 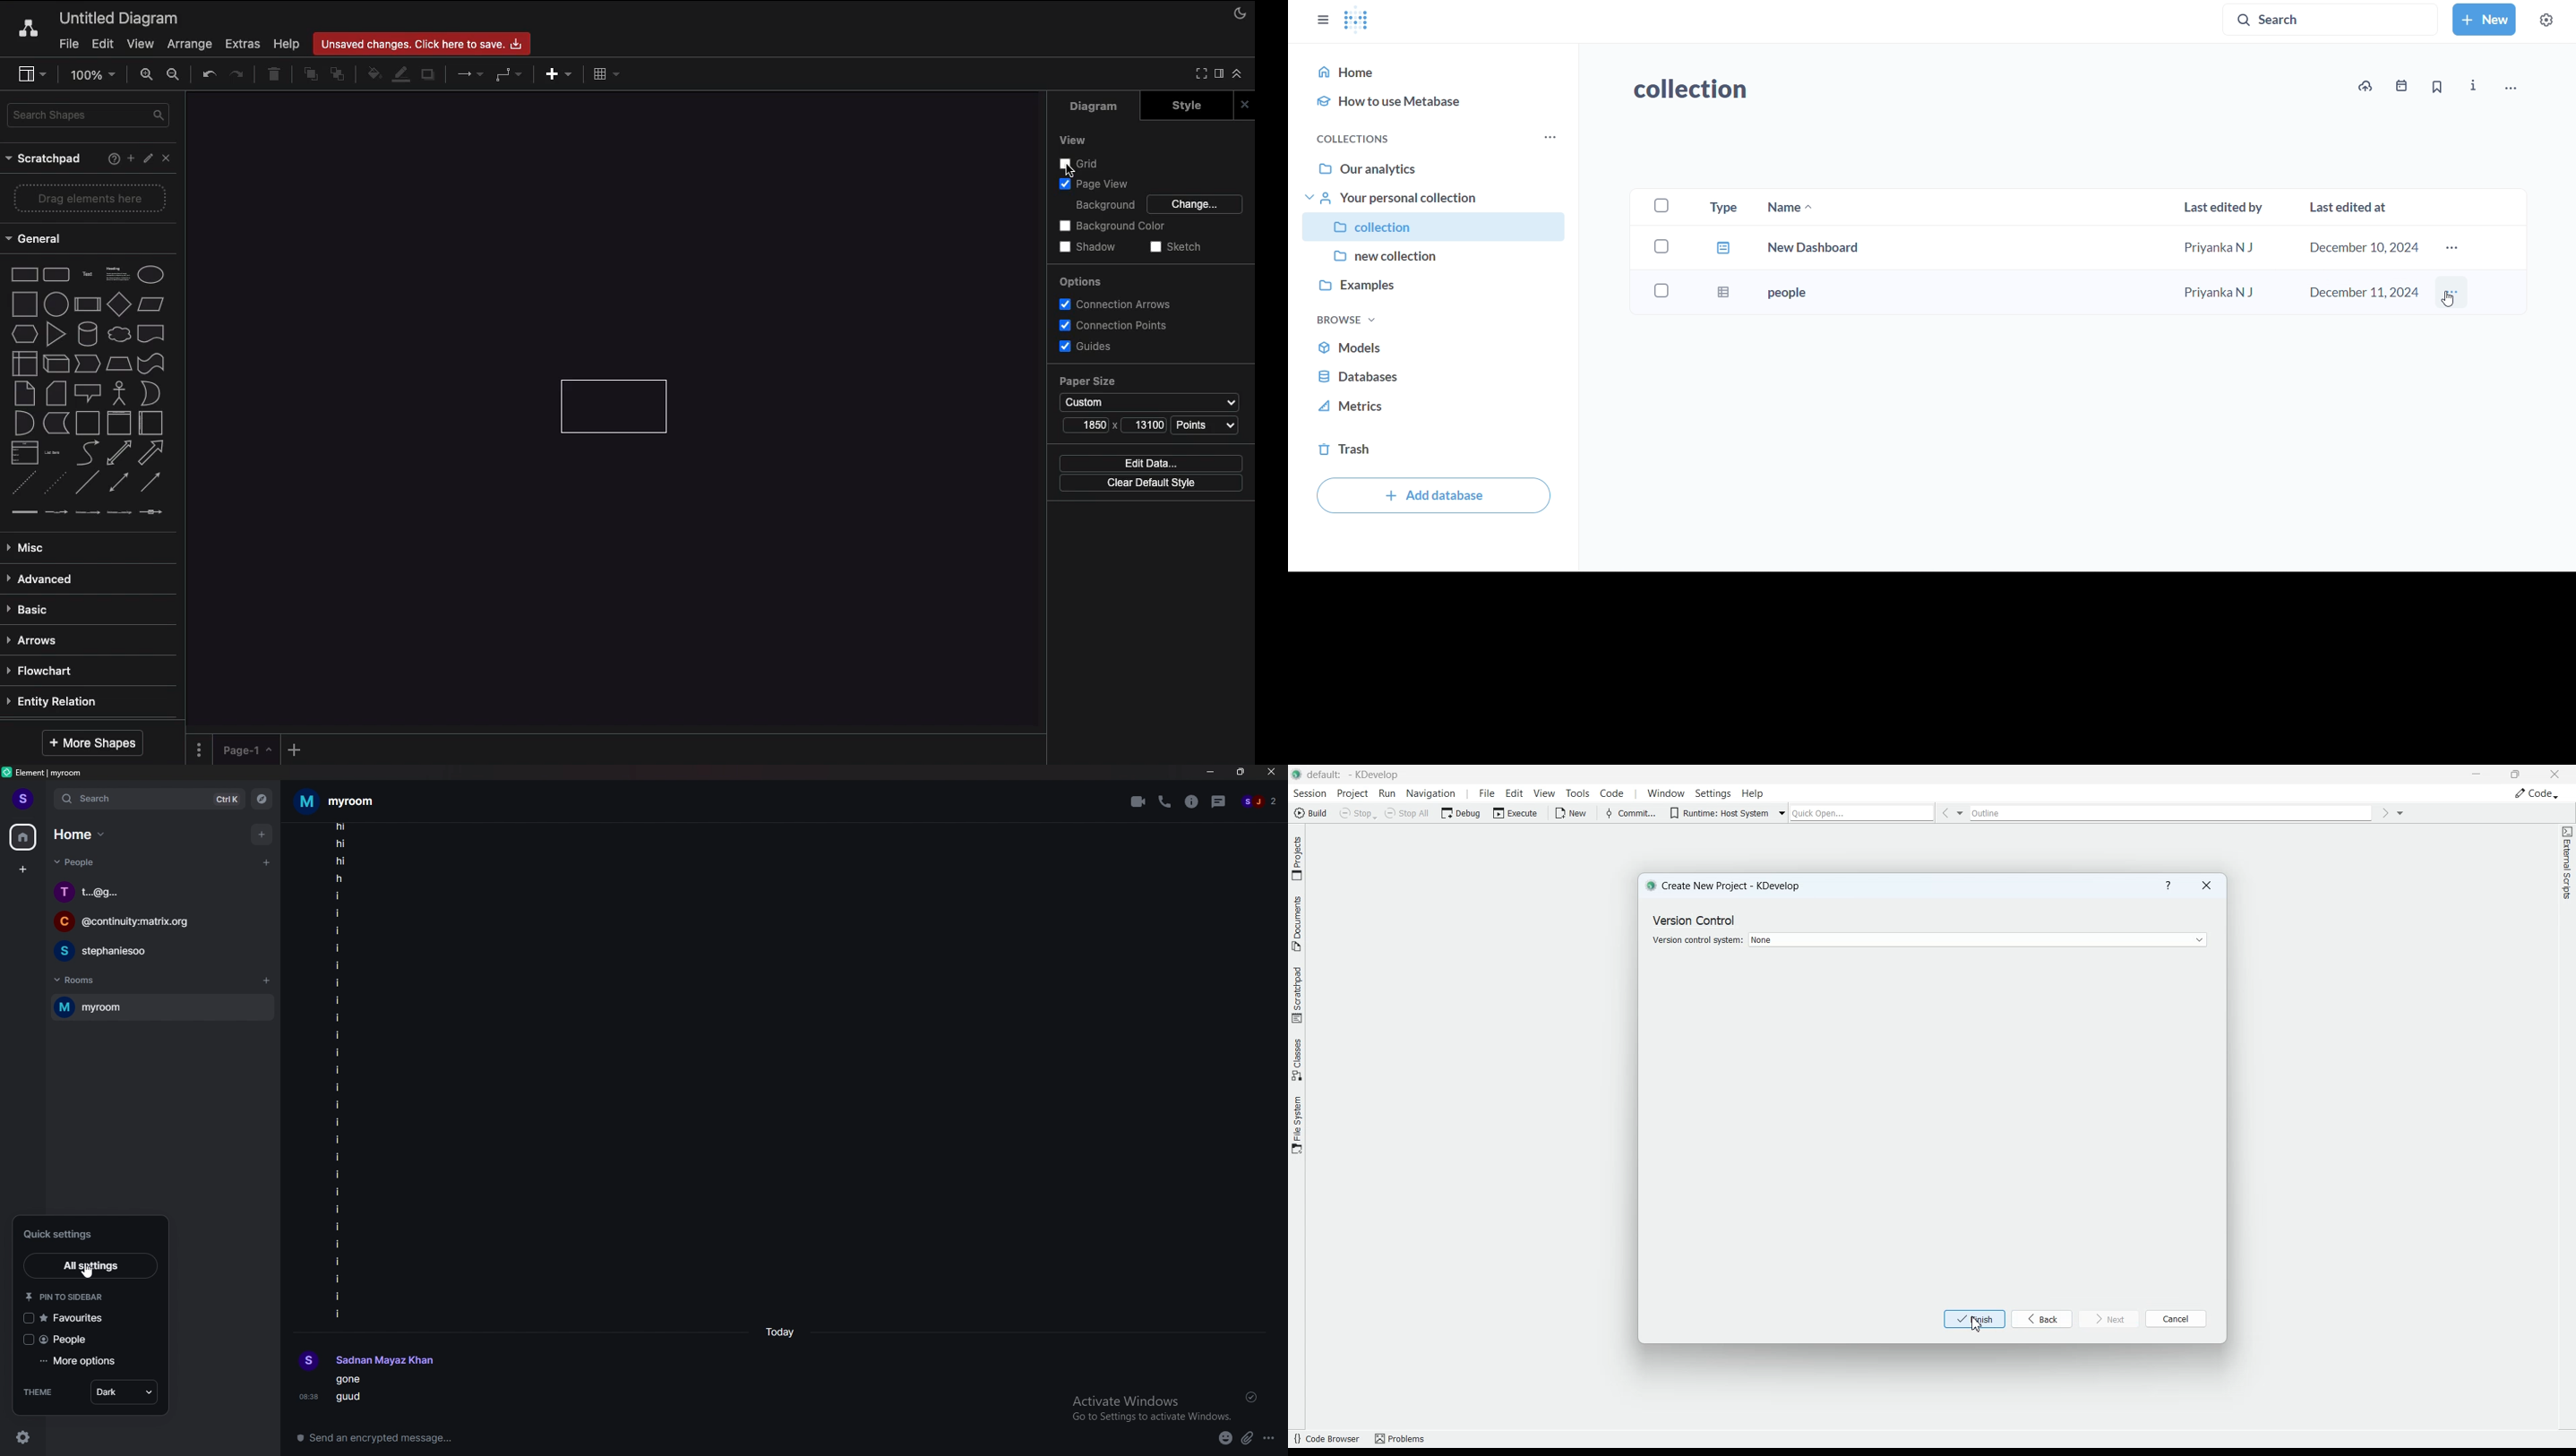 I want to click on more options, so click(x=88, y=1362).